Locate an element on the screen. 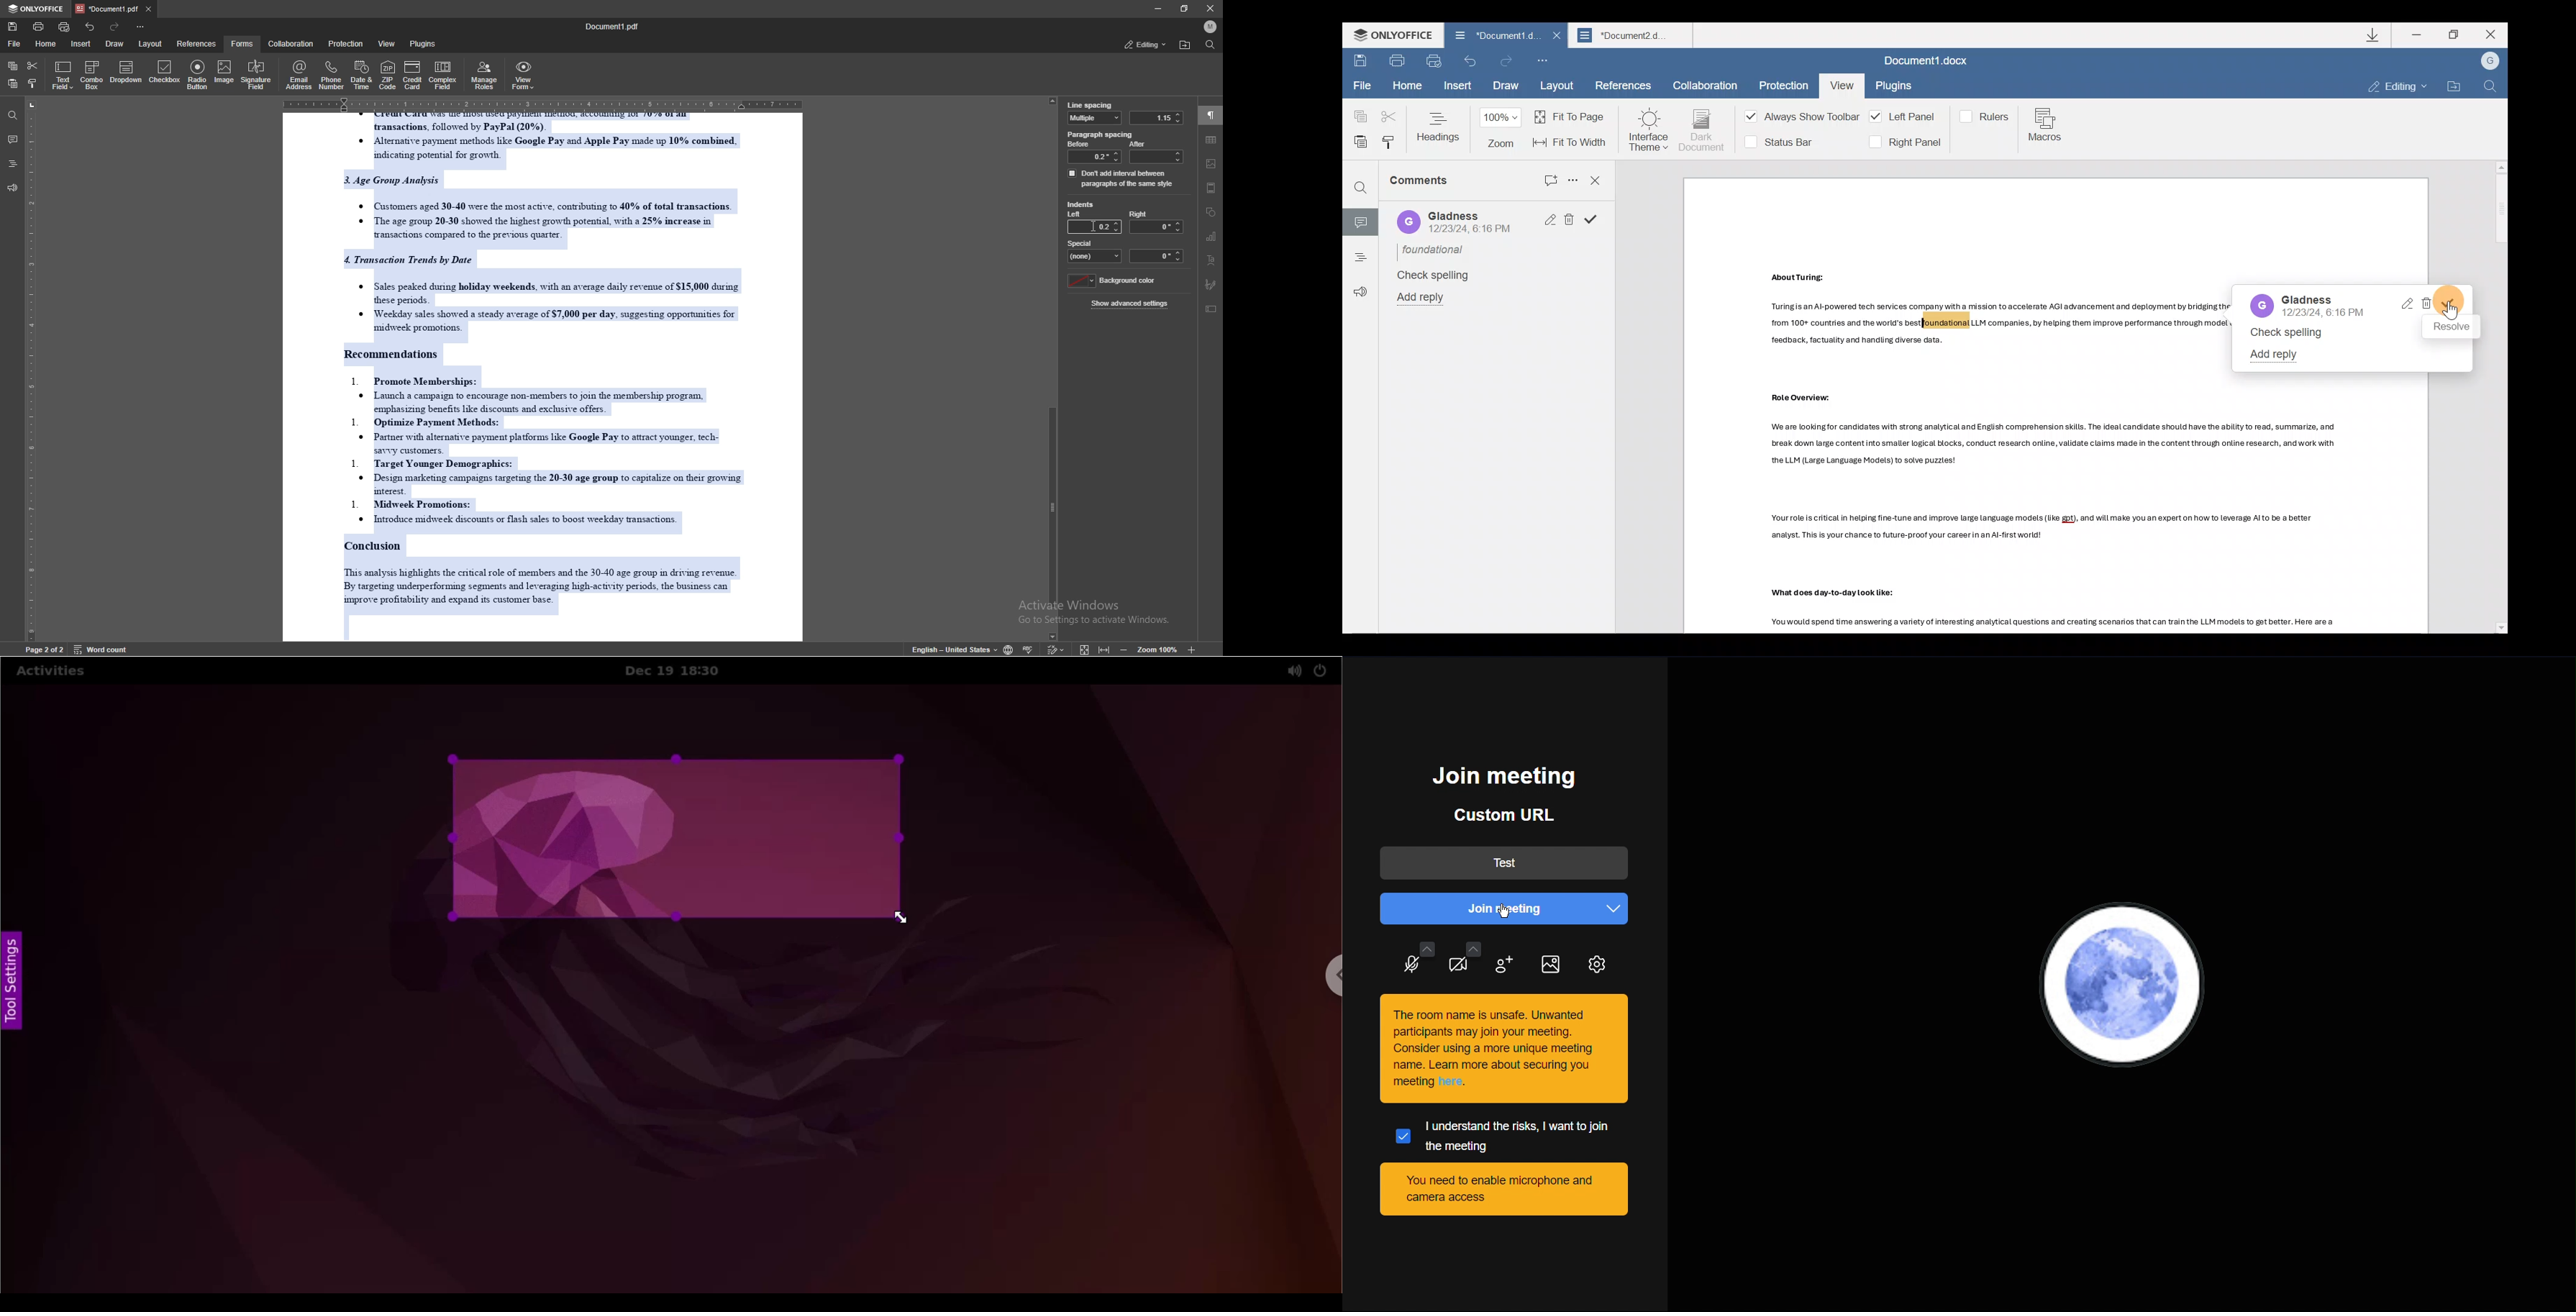 The width and height of the screenshot is (2576, 1316). undo is located at coordinates (90, 27).